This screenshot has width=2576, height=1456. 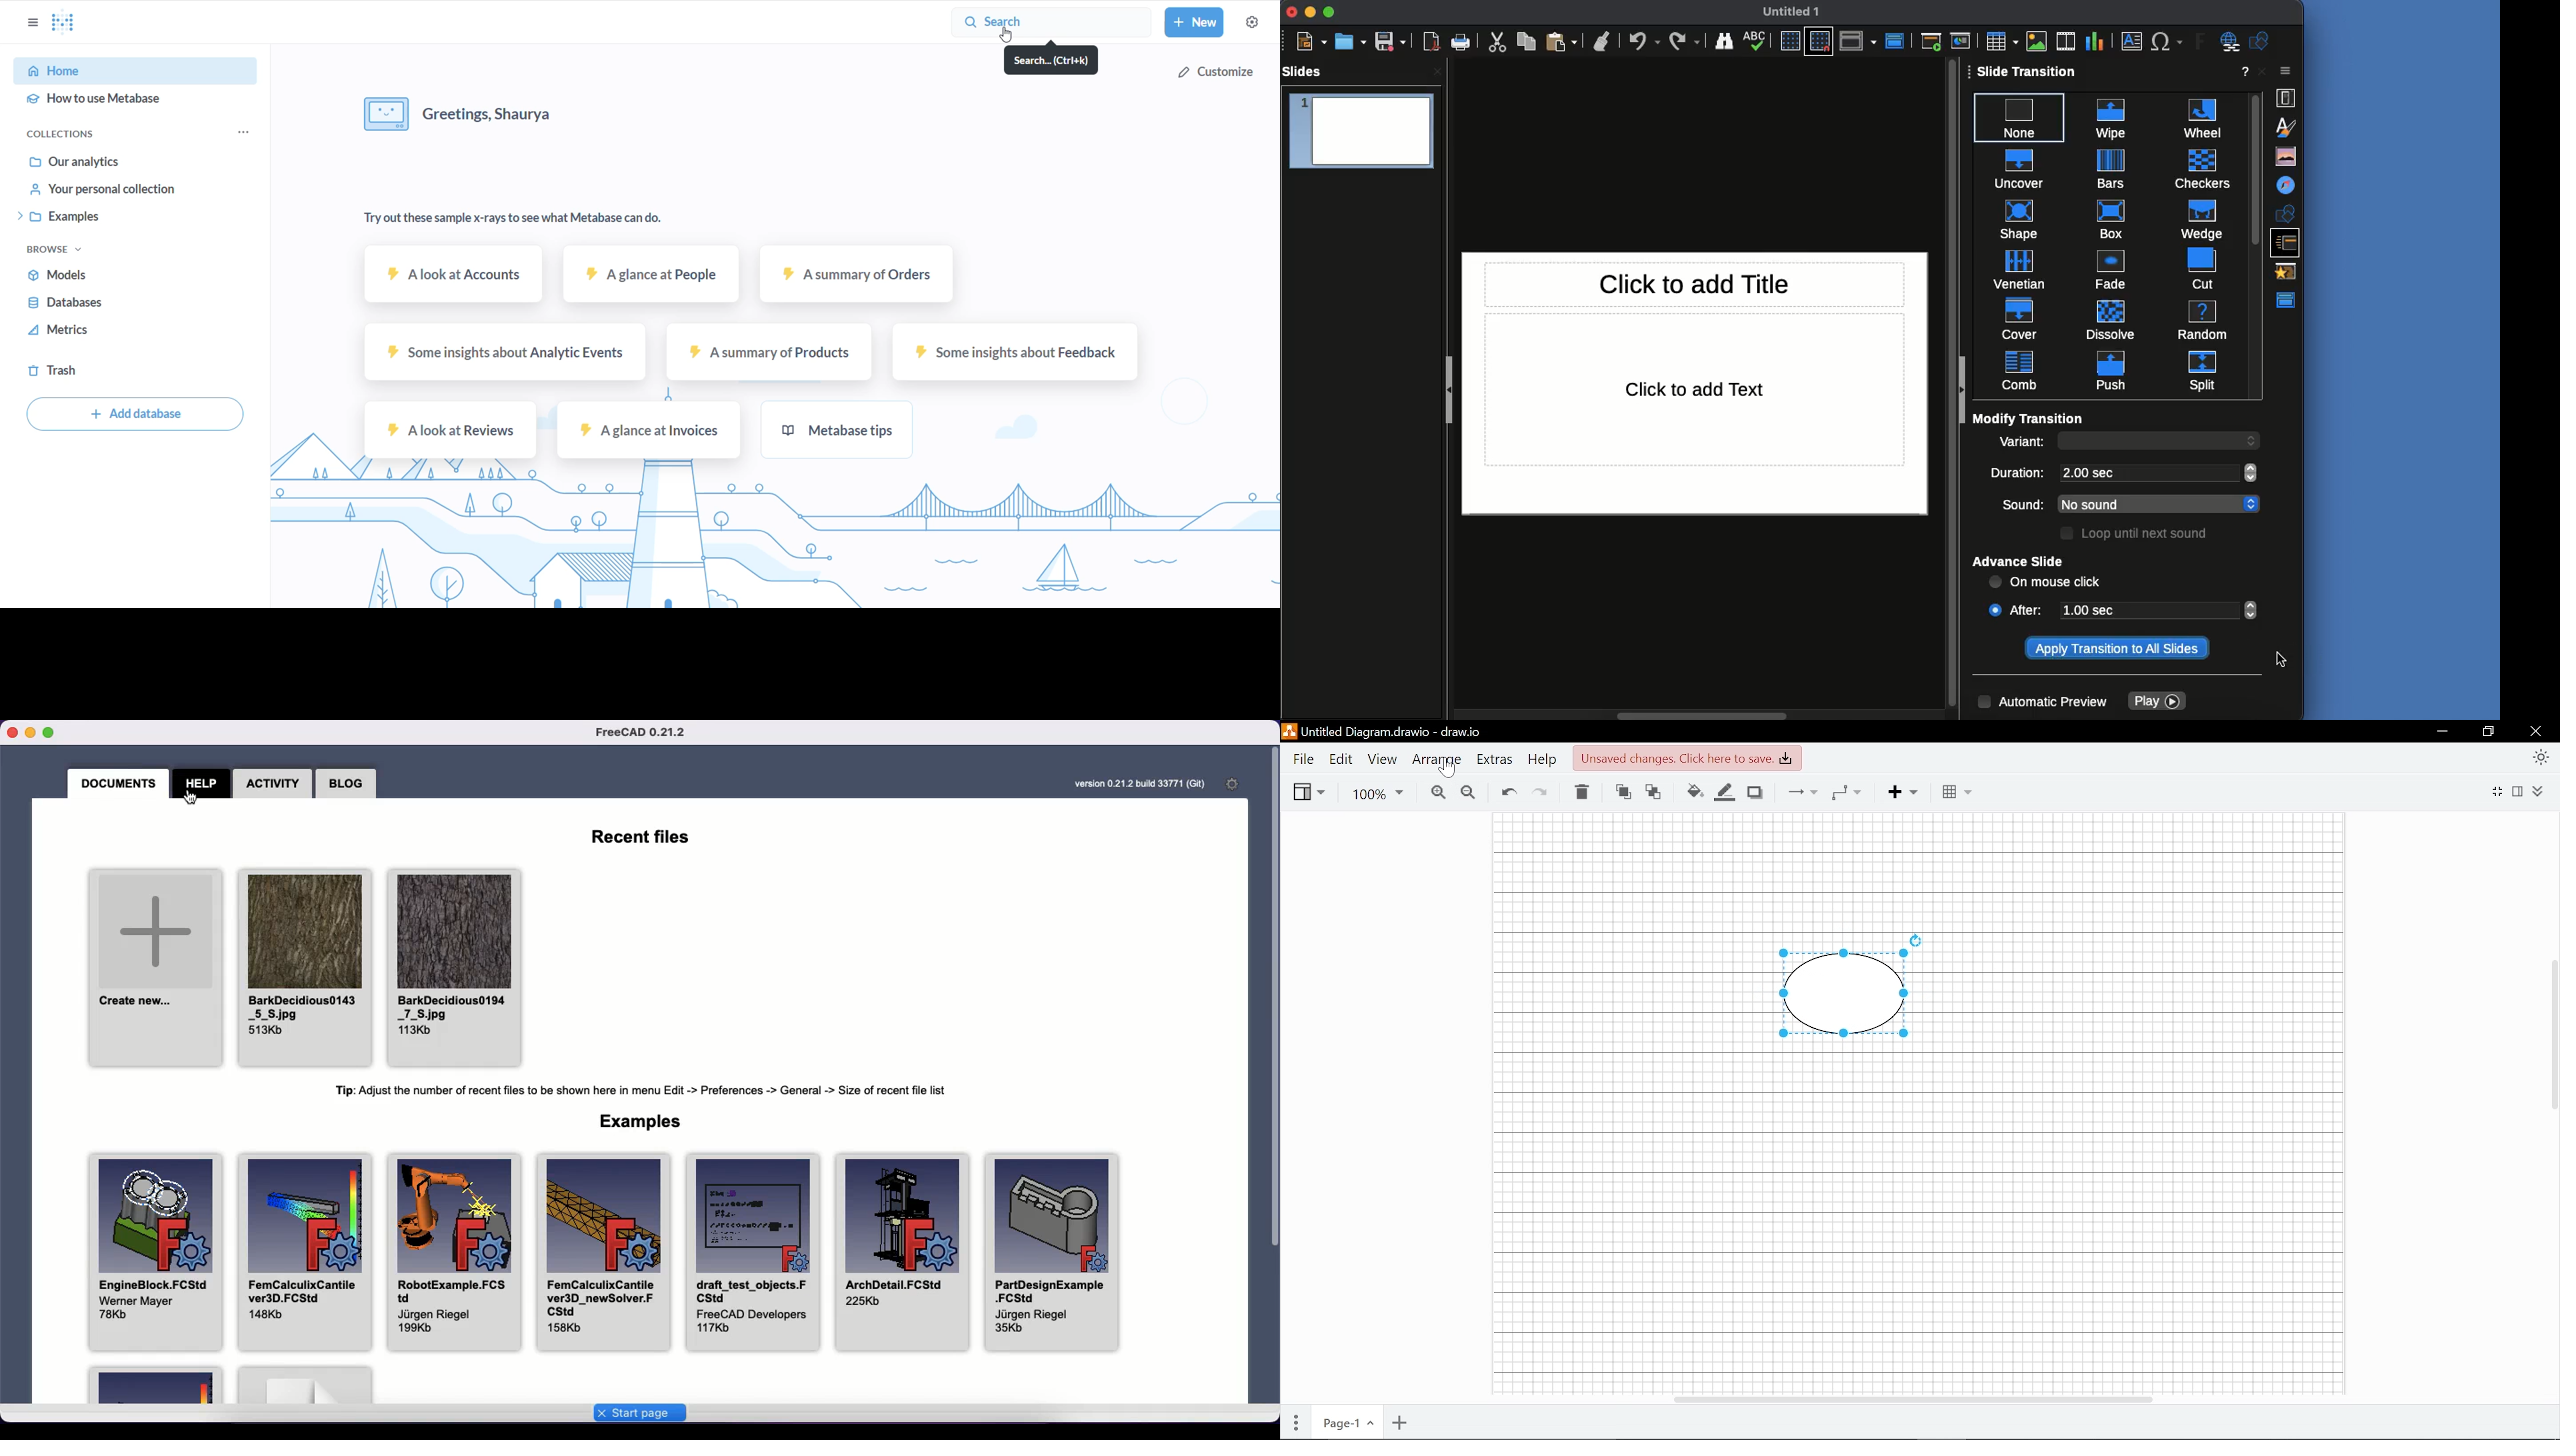 I want to click on shape, so click(x=2018, y=218).